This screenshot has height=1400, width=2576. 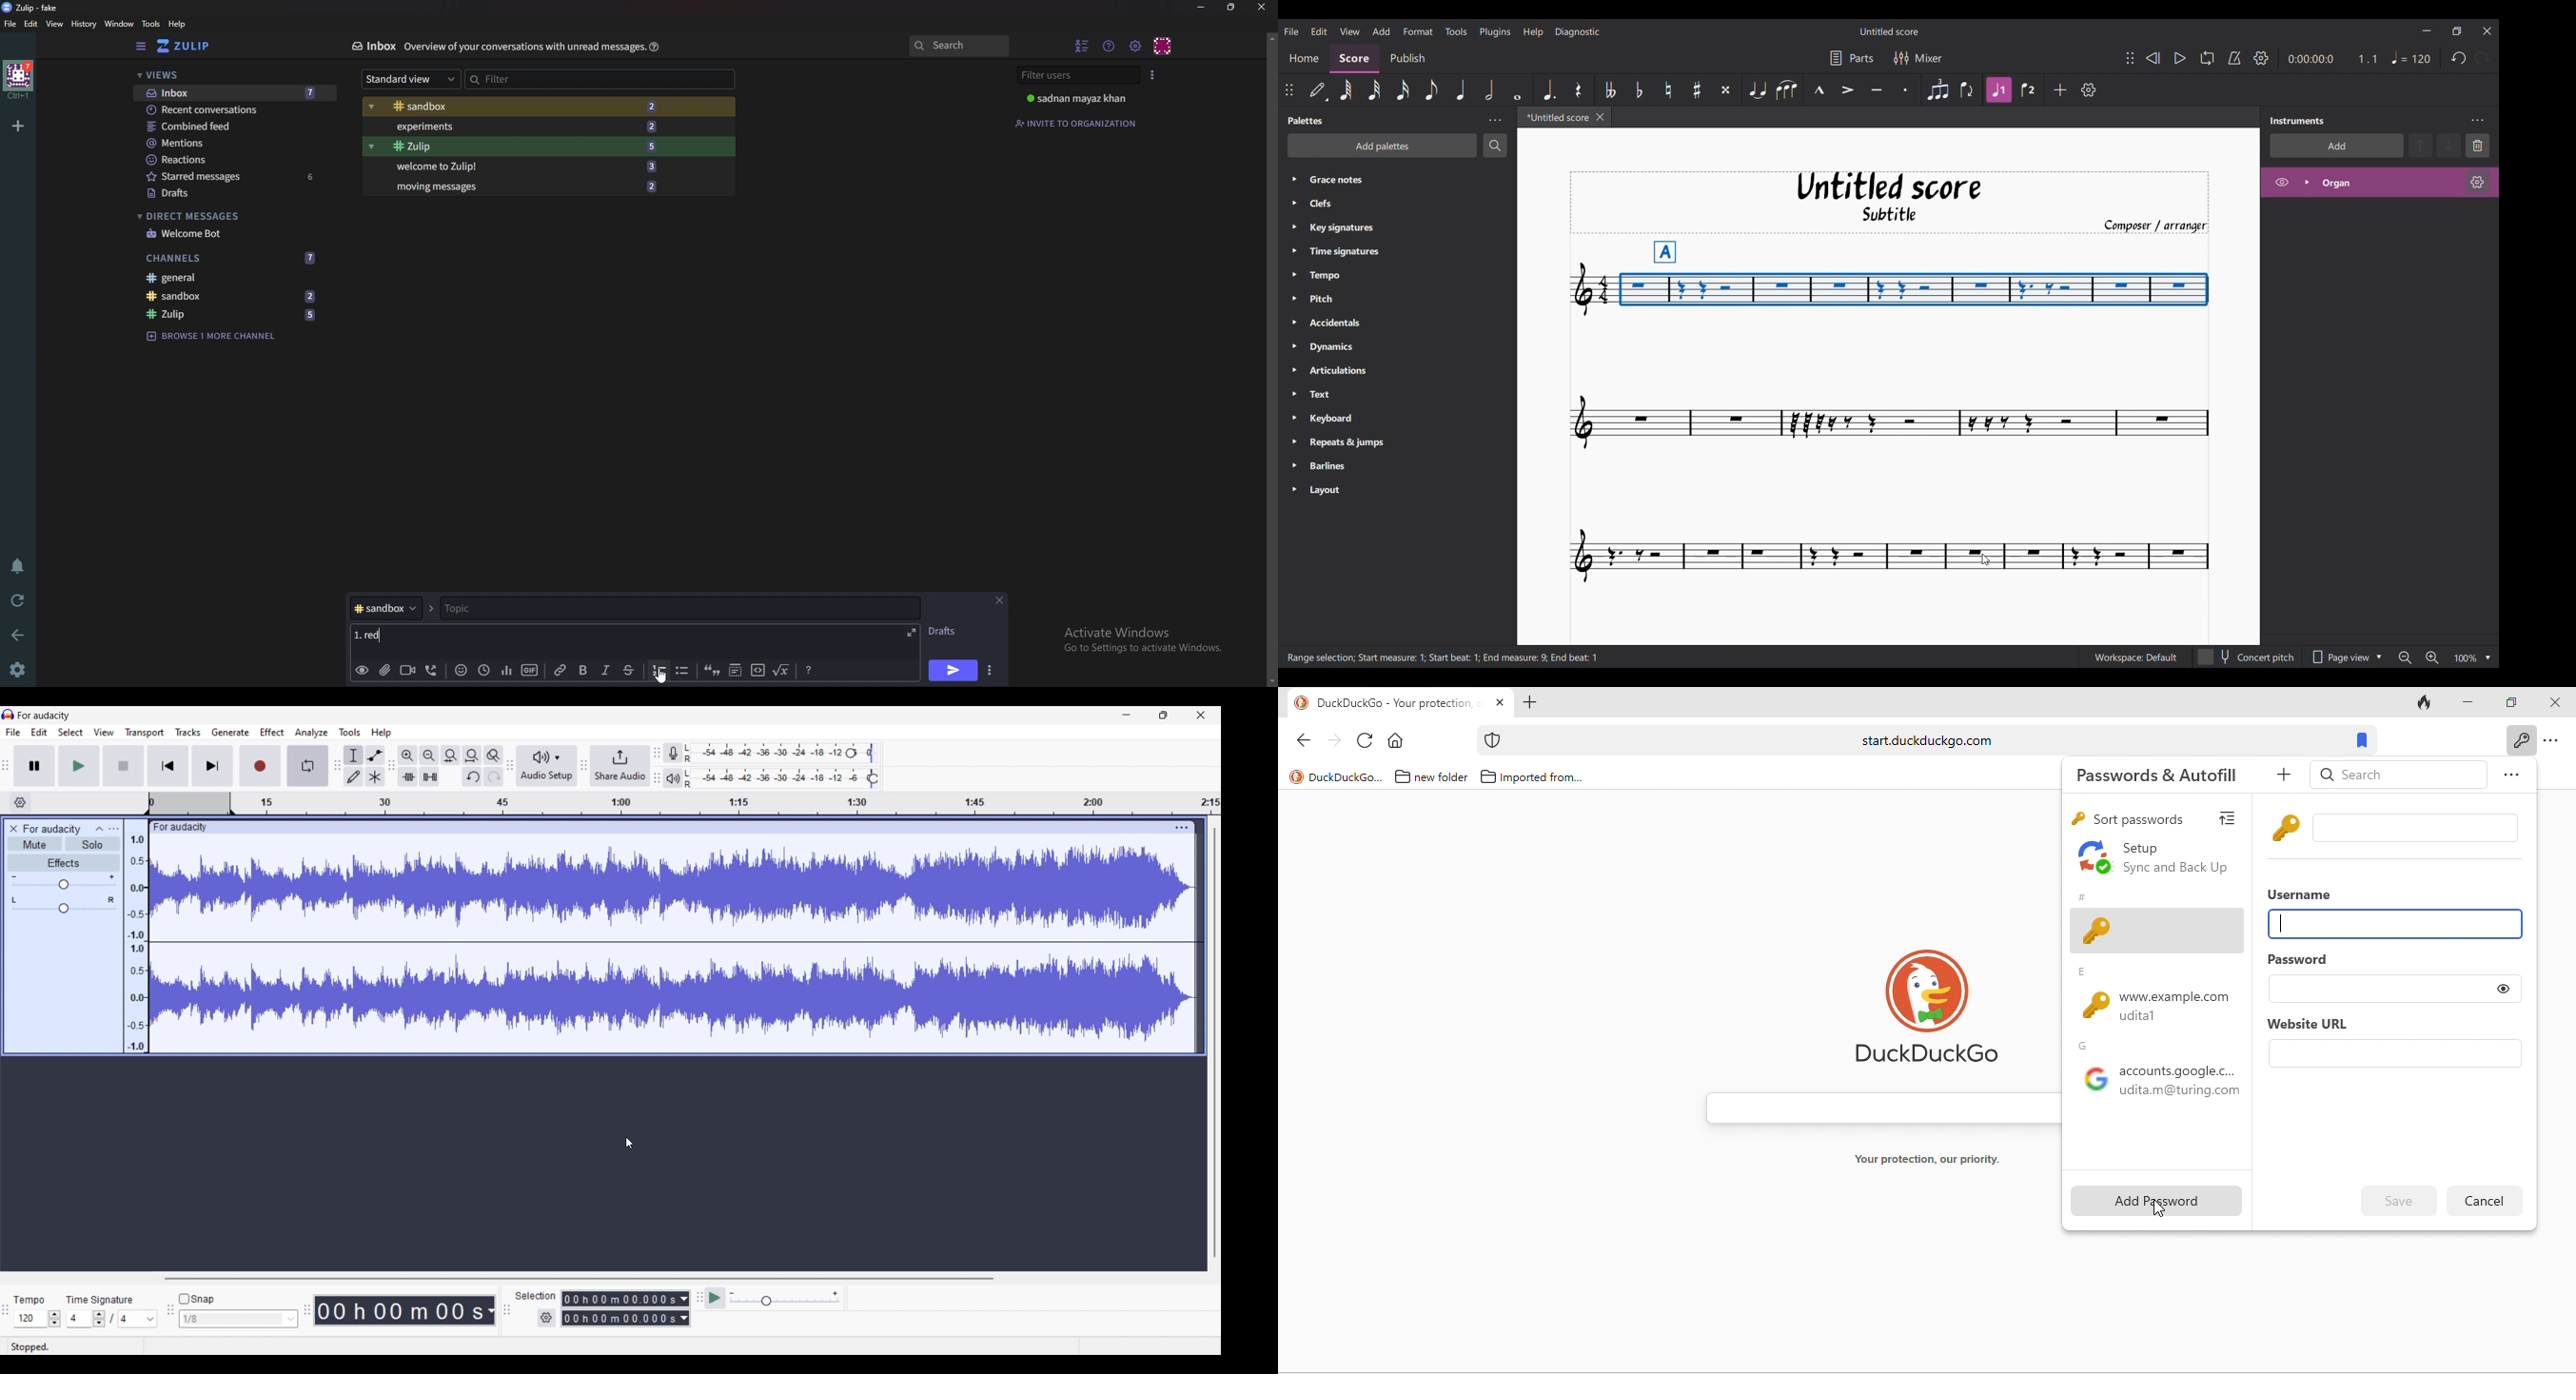 What do you see at coordinates (1110, 45) in the screenshot?
I see `Help menu` at bounding box center [1110, 45].